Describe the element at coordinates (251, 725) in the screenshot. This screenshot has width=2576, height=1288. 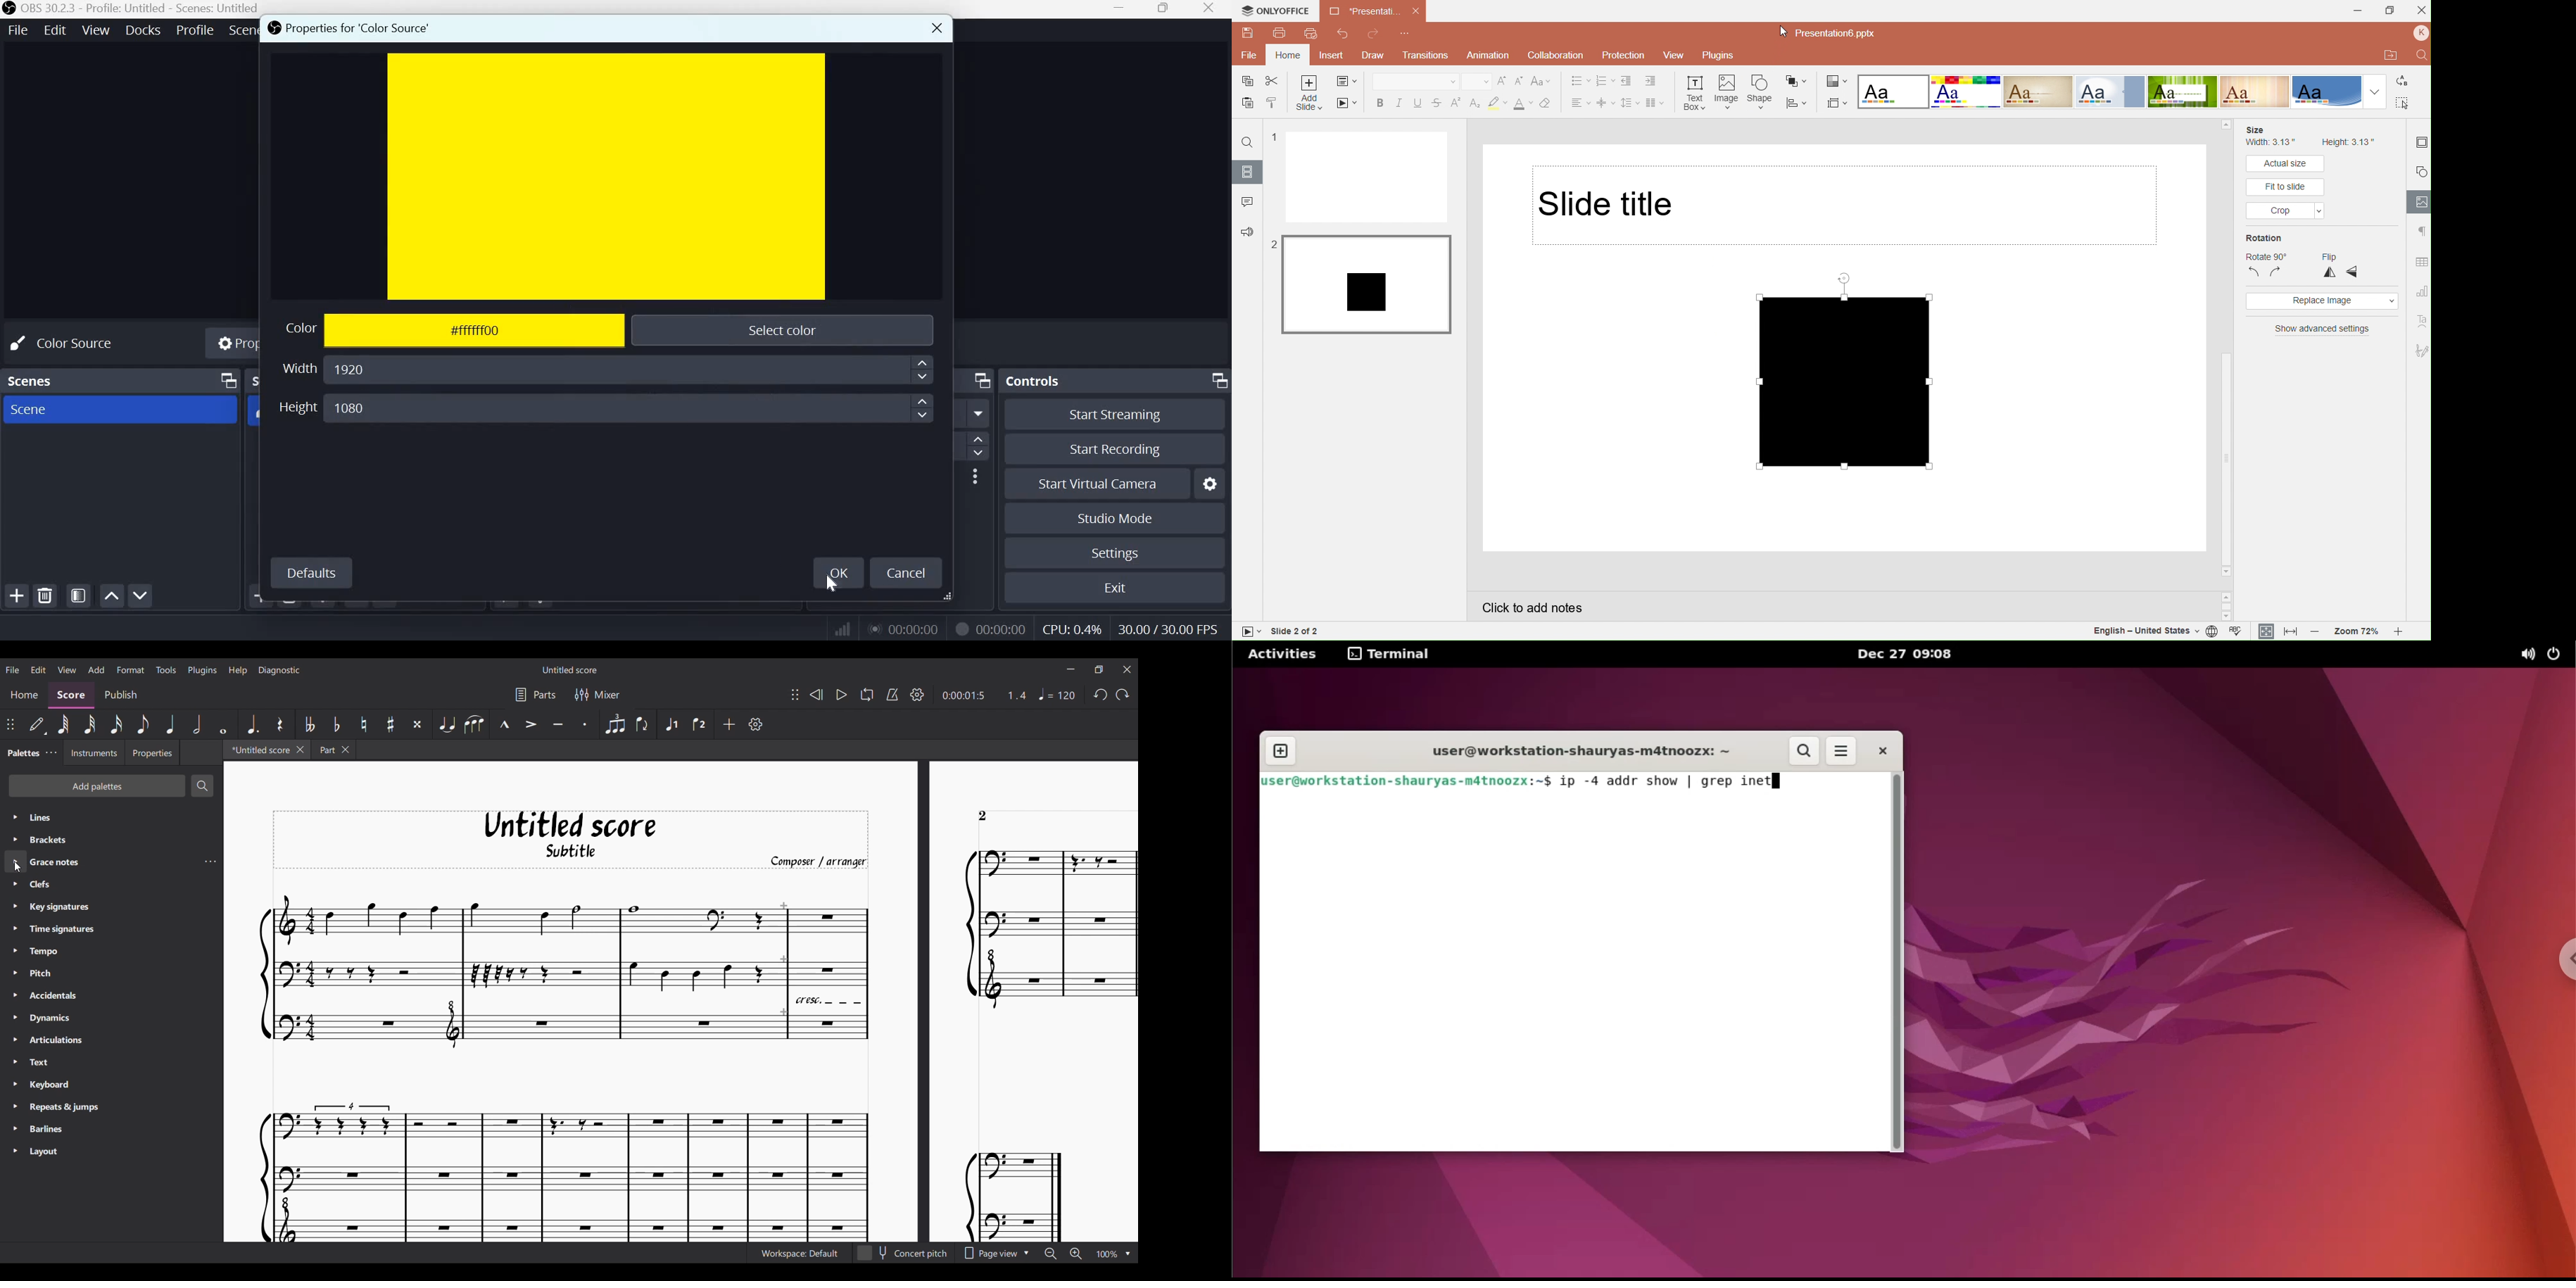
I see `Augmentation dot` at that location.